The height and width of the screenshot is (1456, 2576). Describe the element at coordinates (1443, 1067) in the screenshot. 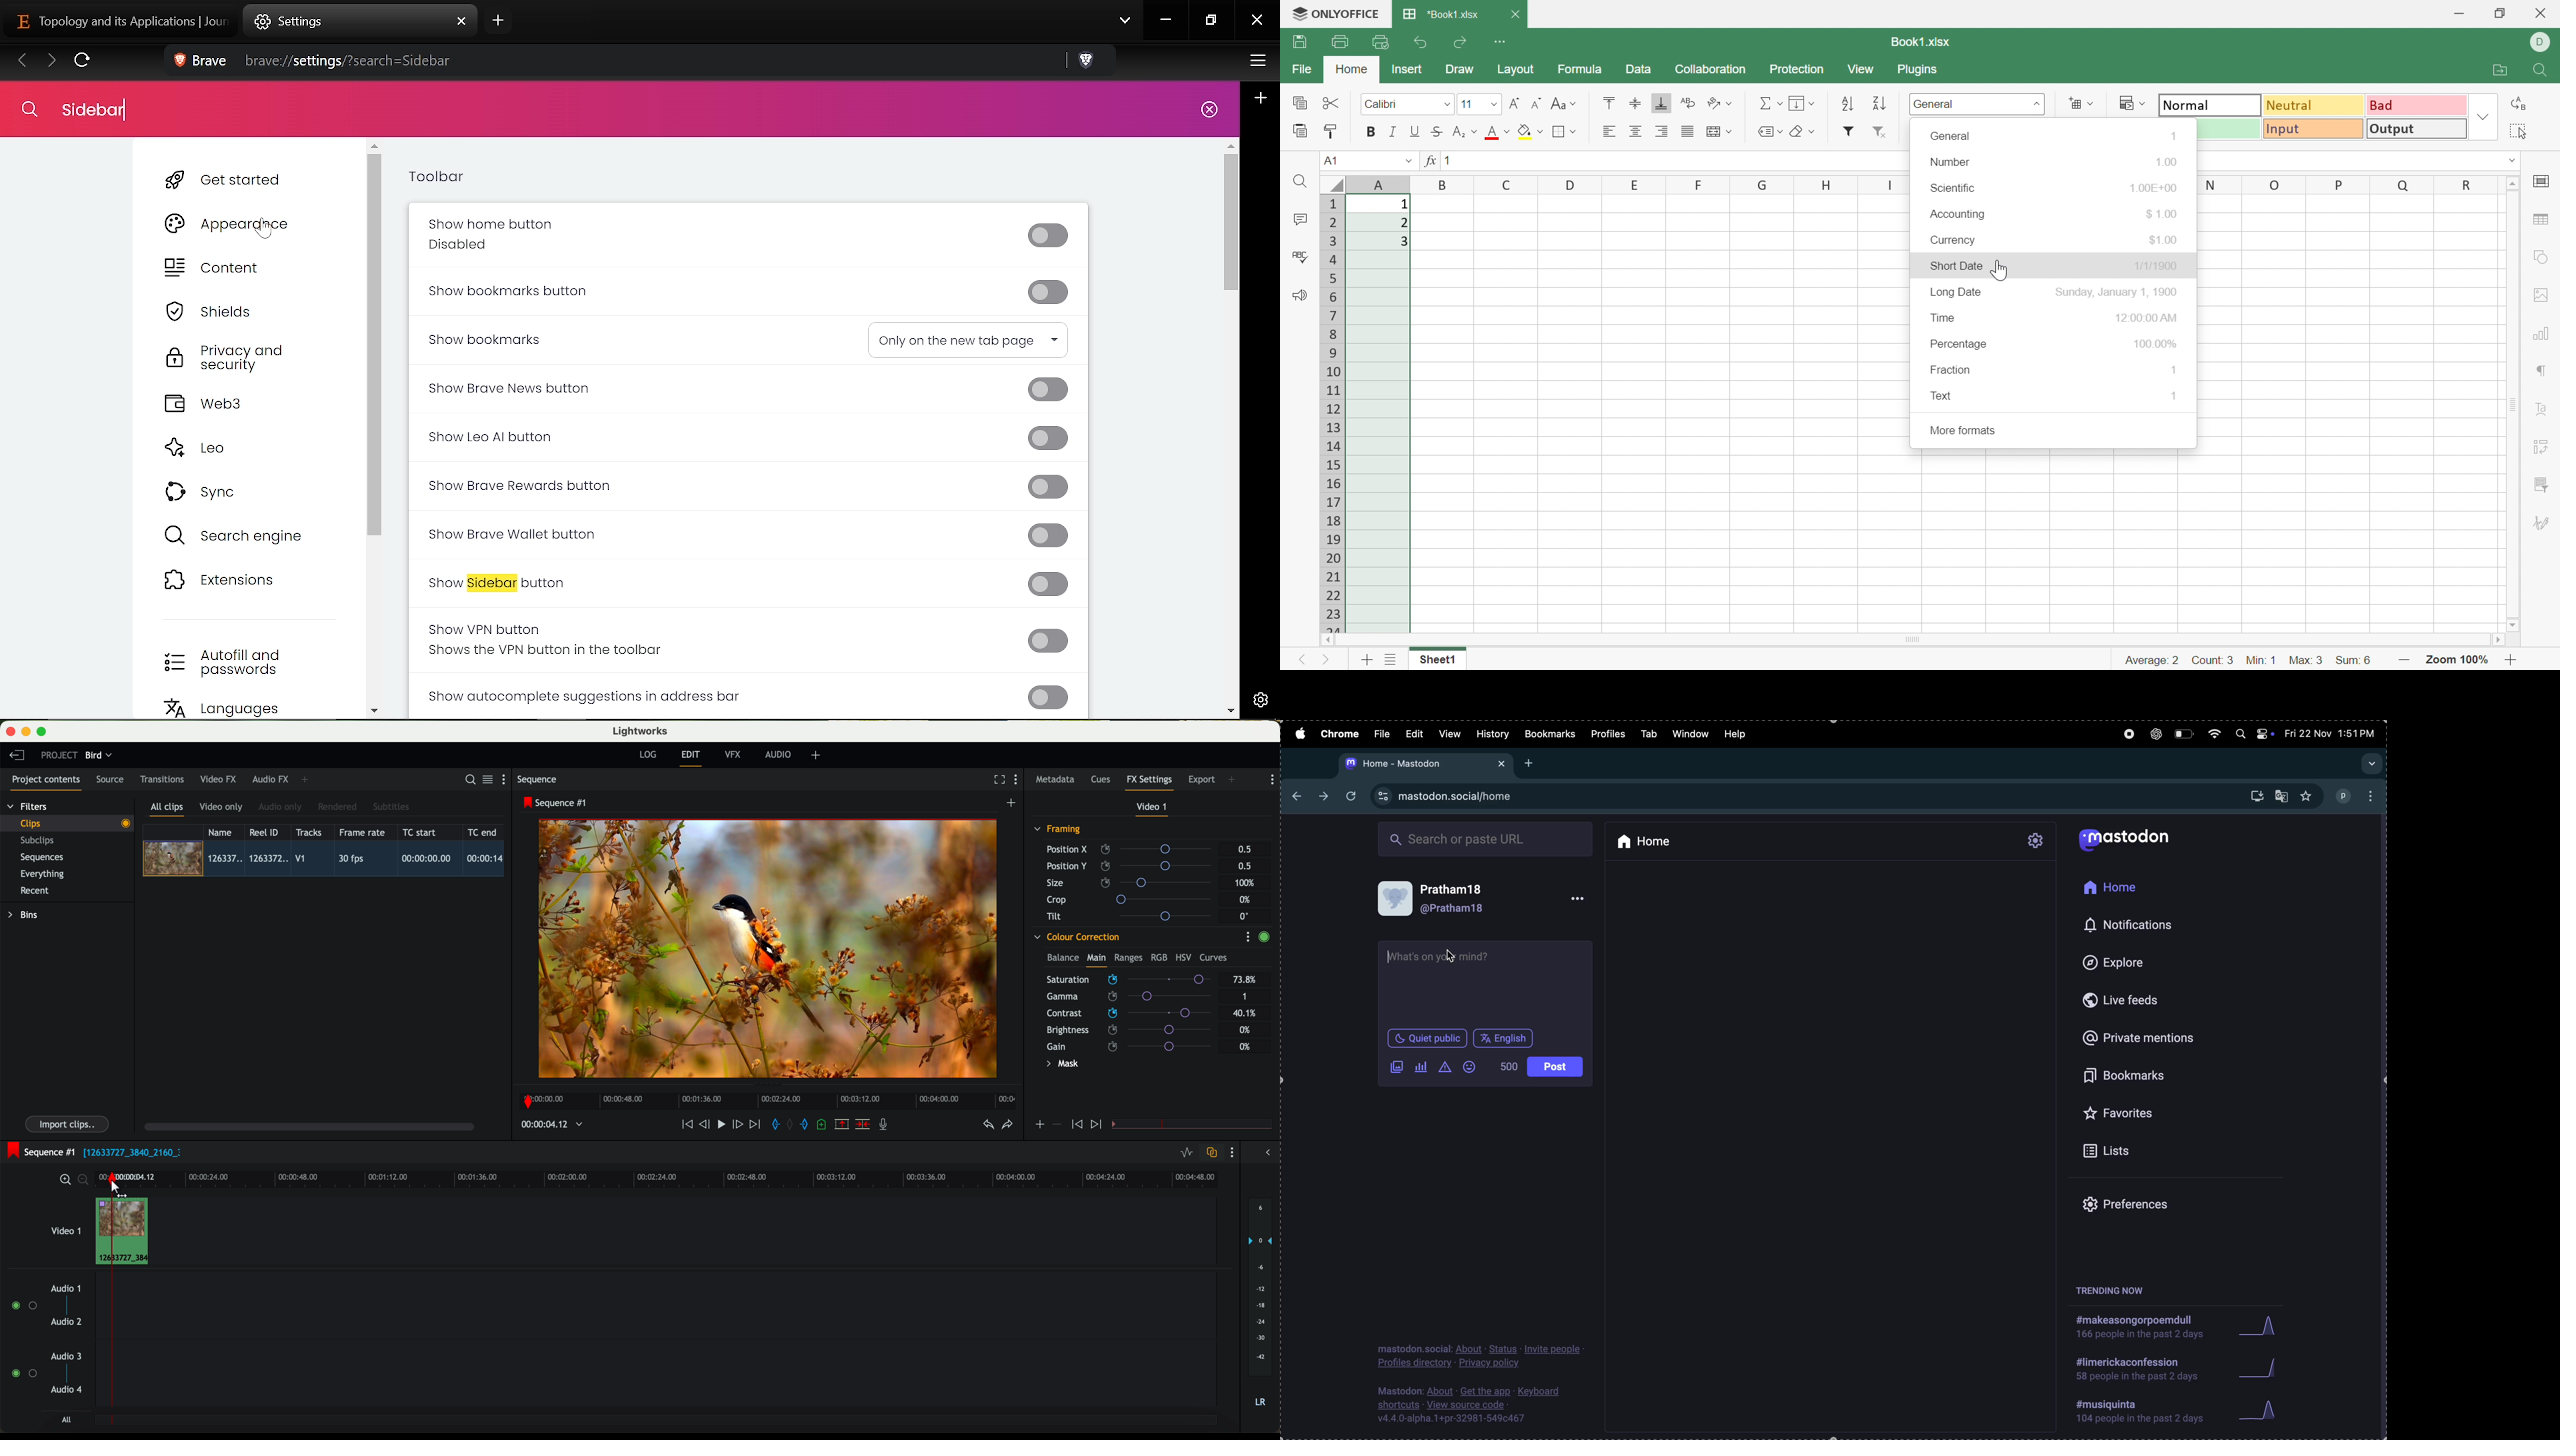

I see `content warning` at that location.